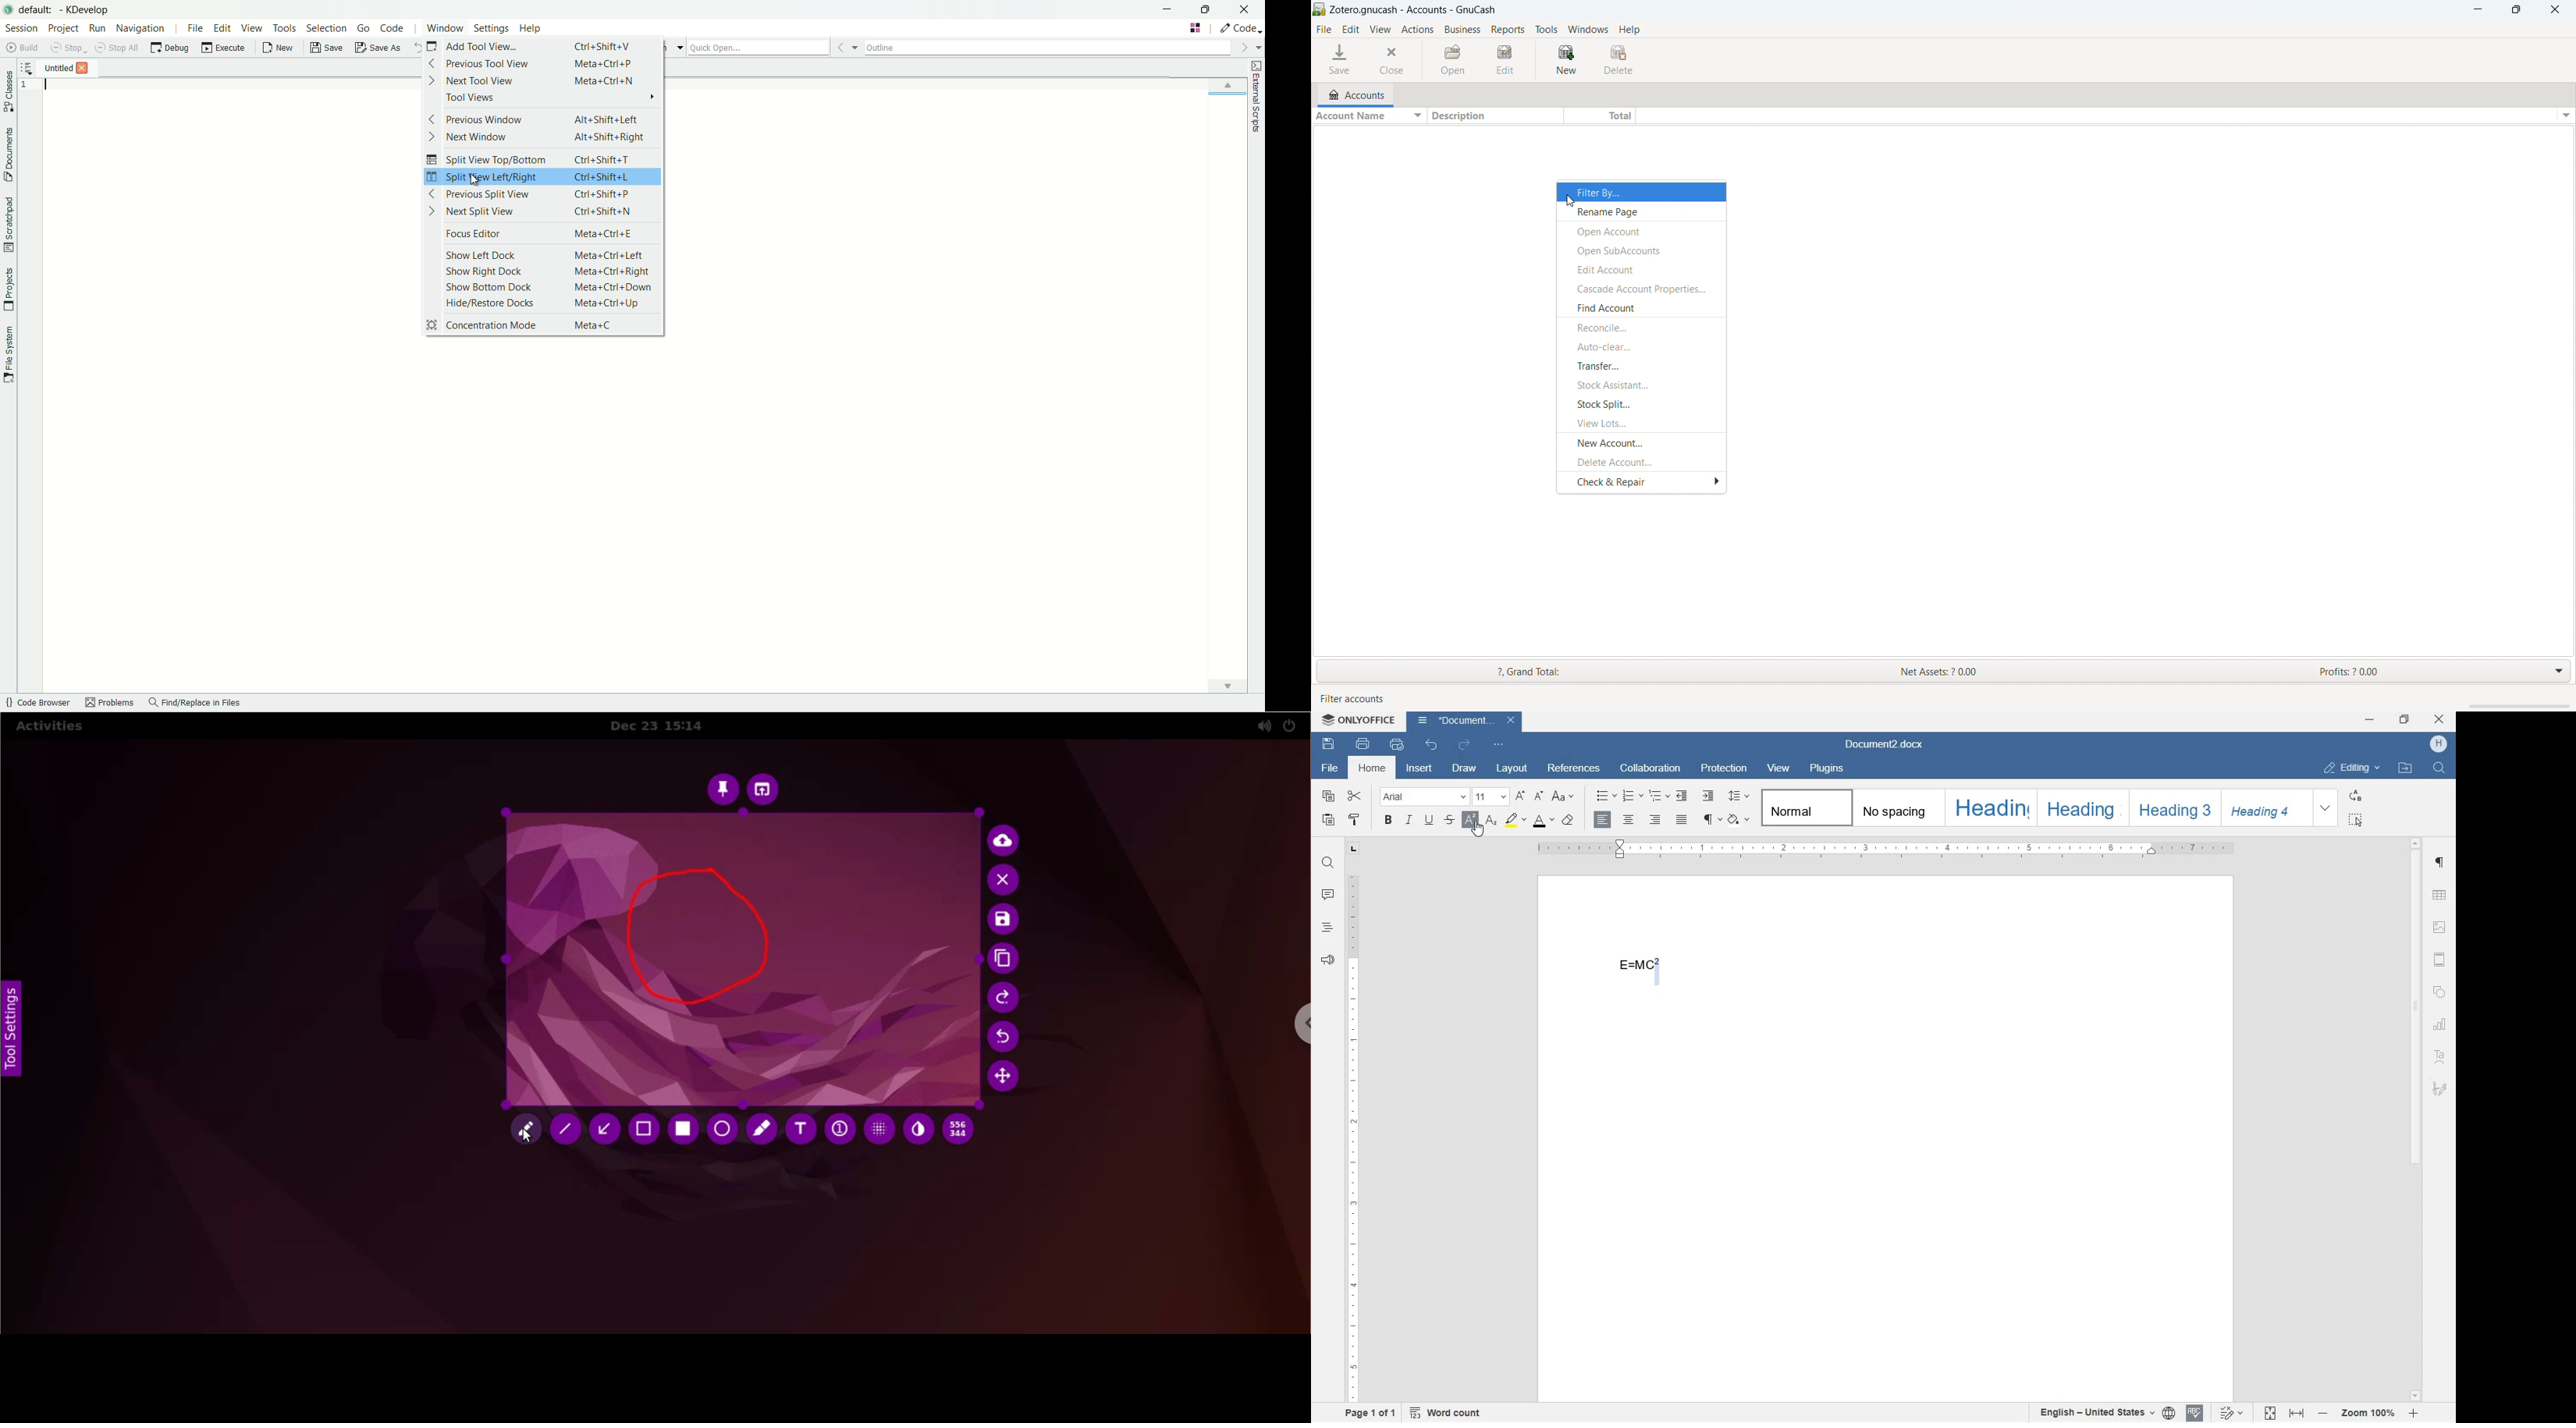 Image resolution: width=2576 pixels, height=1428 pixels. Describe the element at coordinates (1683, 797) in the screenshot. I see `decrease indent` at that location.